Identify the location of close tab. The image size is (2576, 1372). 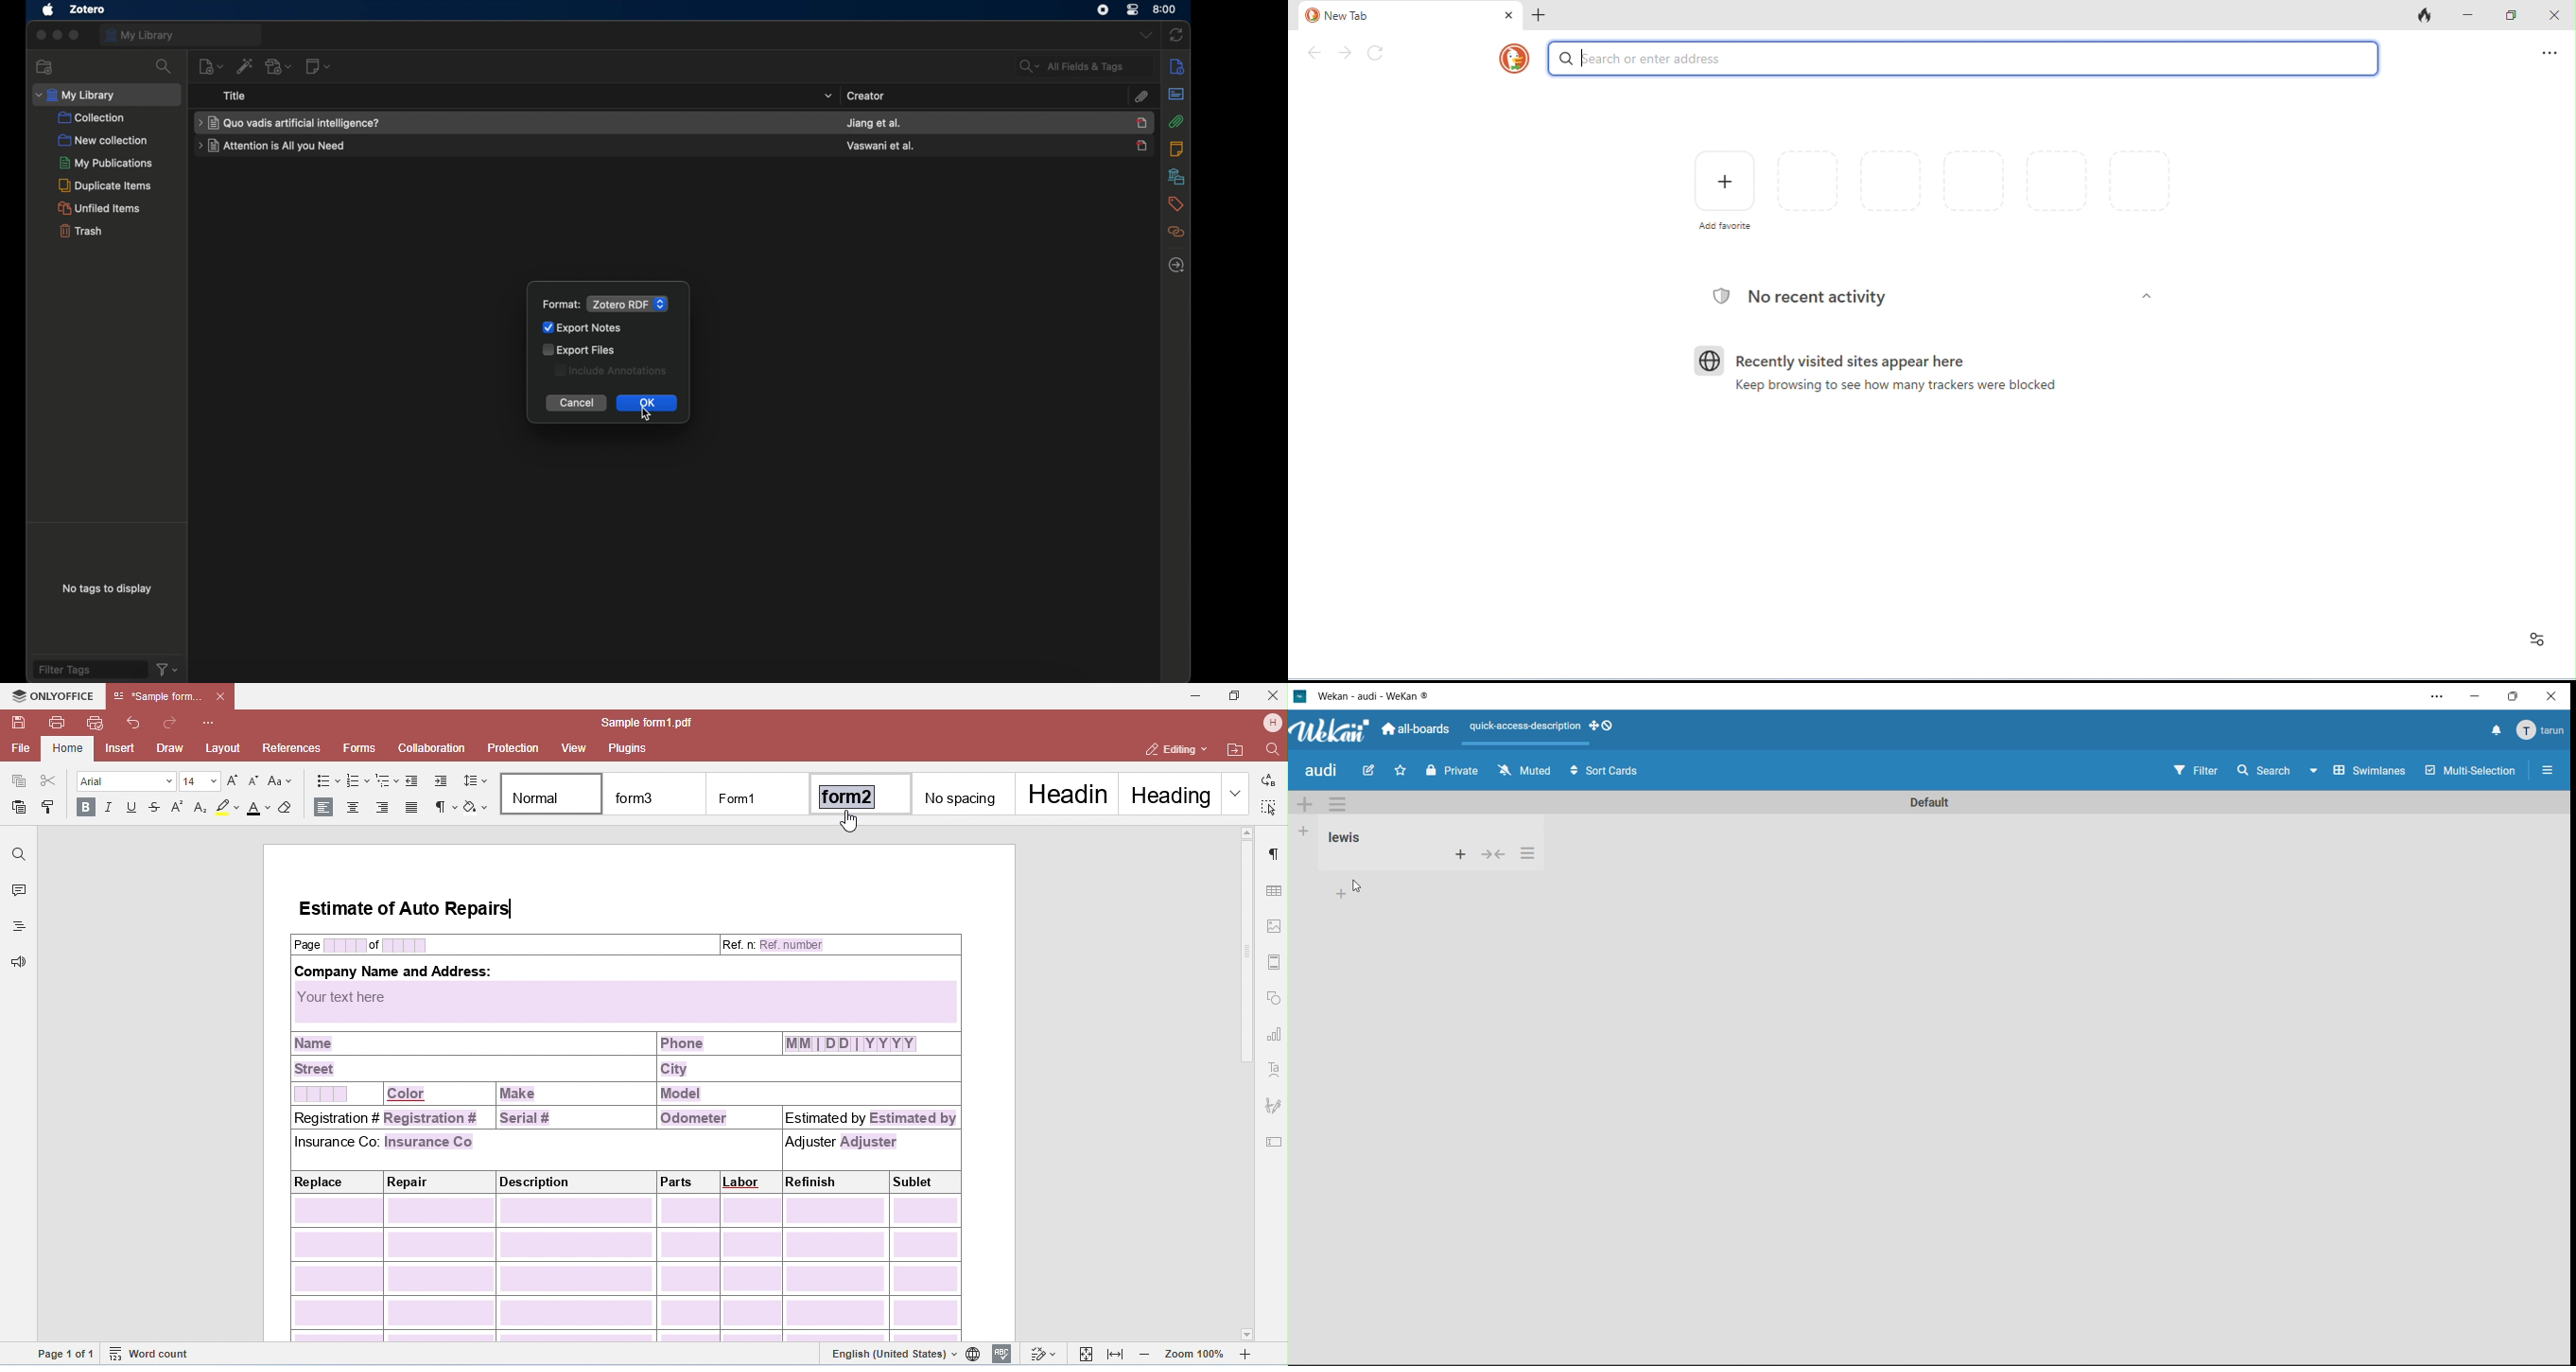
(1539, 16).